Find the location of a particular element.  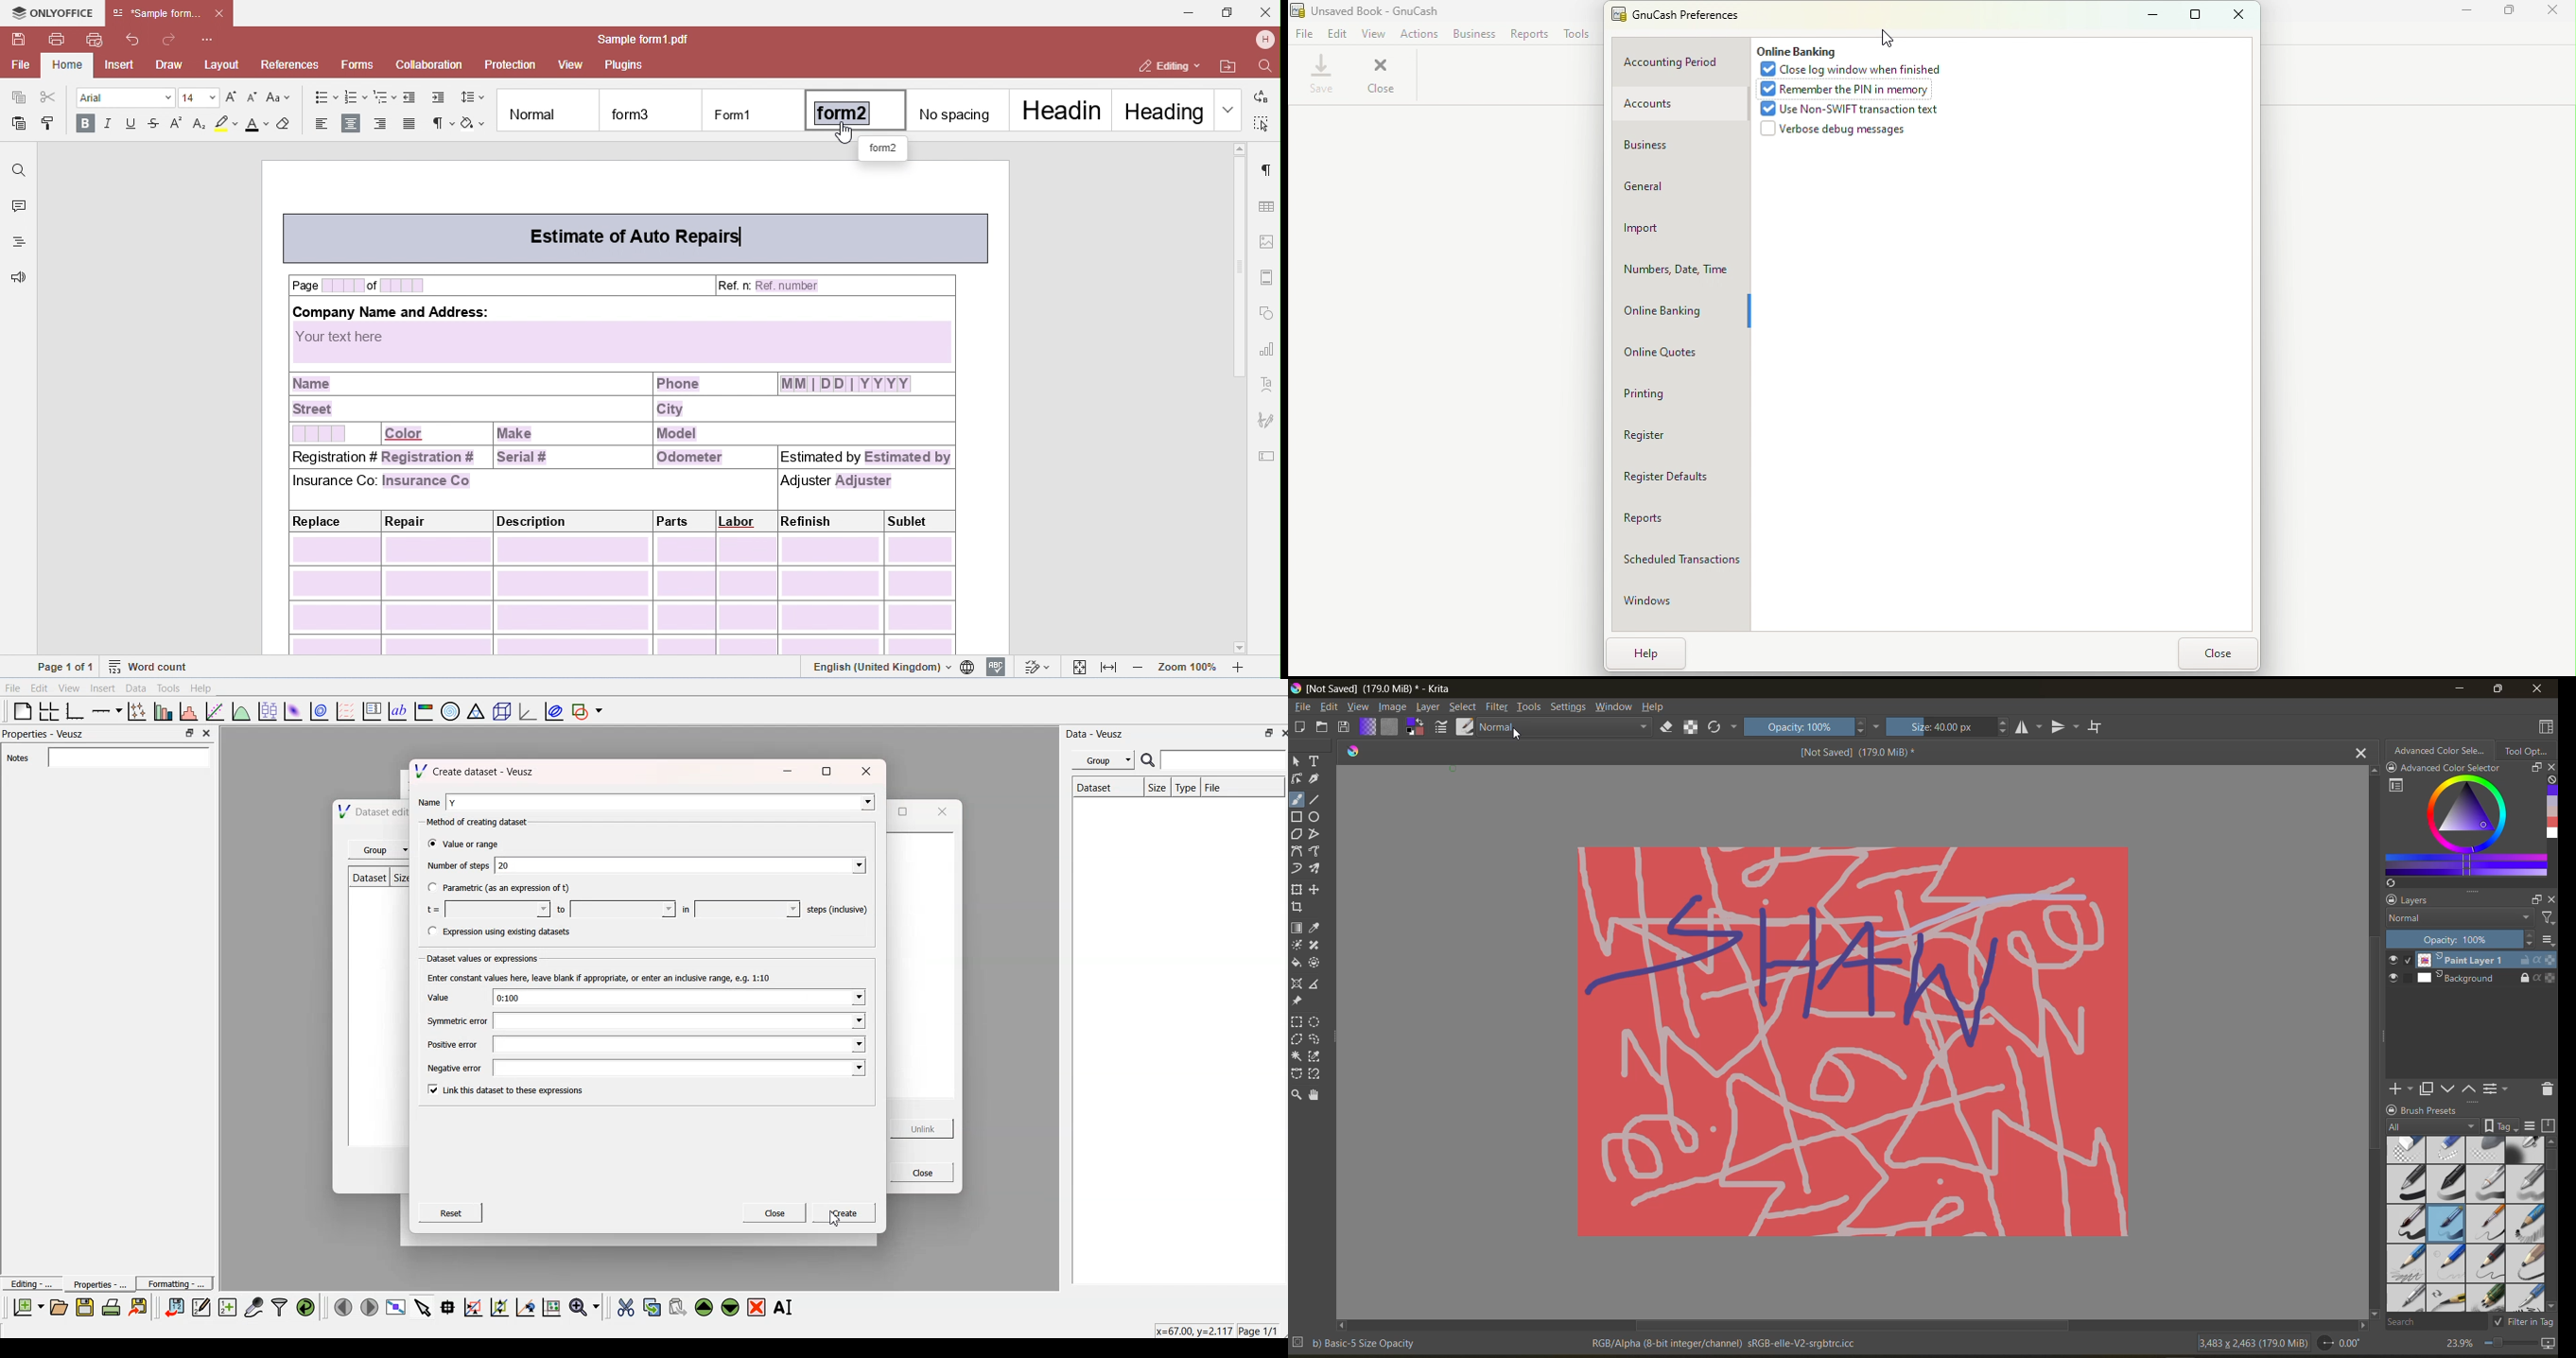

Remember the PIN in memory is located at coordinates (1849, 91).